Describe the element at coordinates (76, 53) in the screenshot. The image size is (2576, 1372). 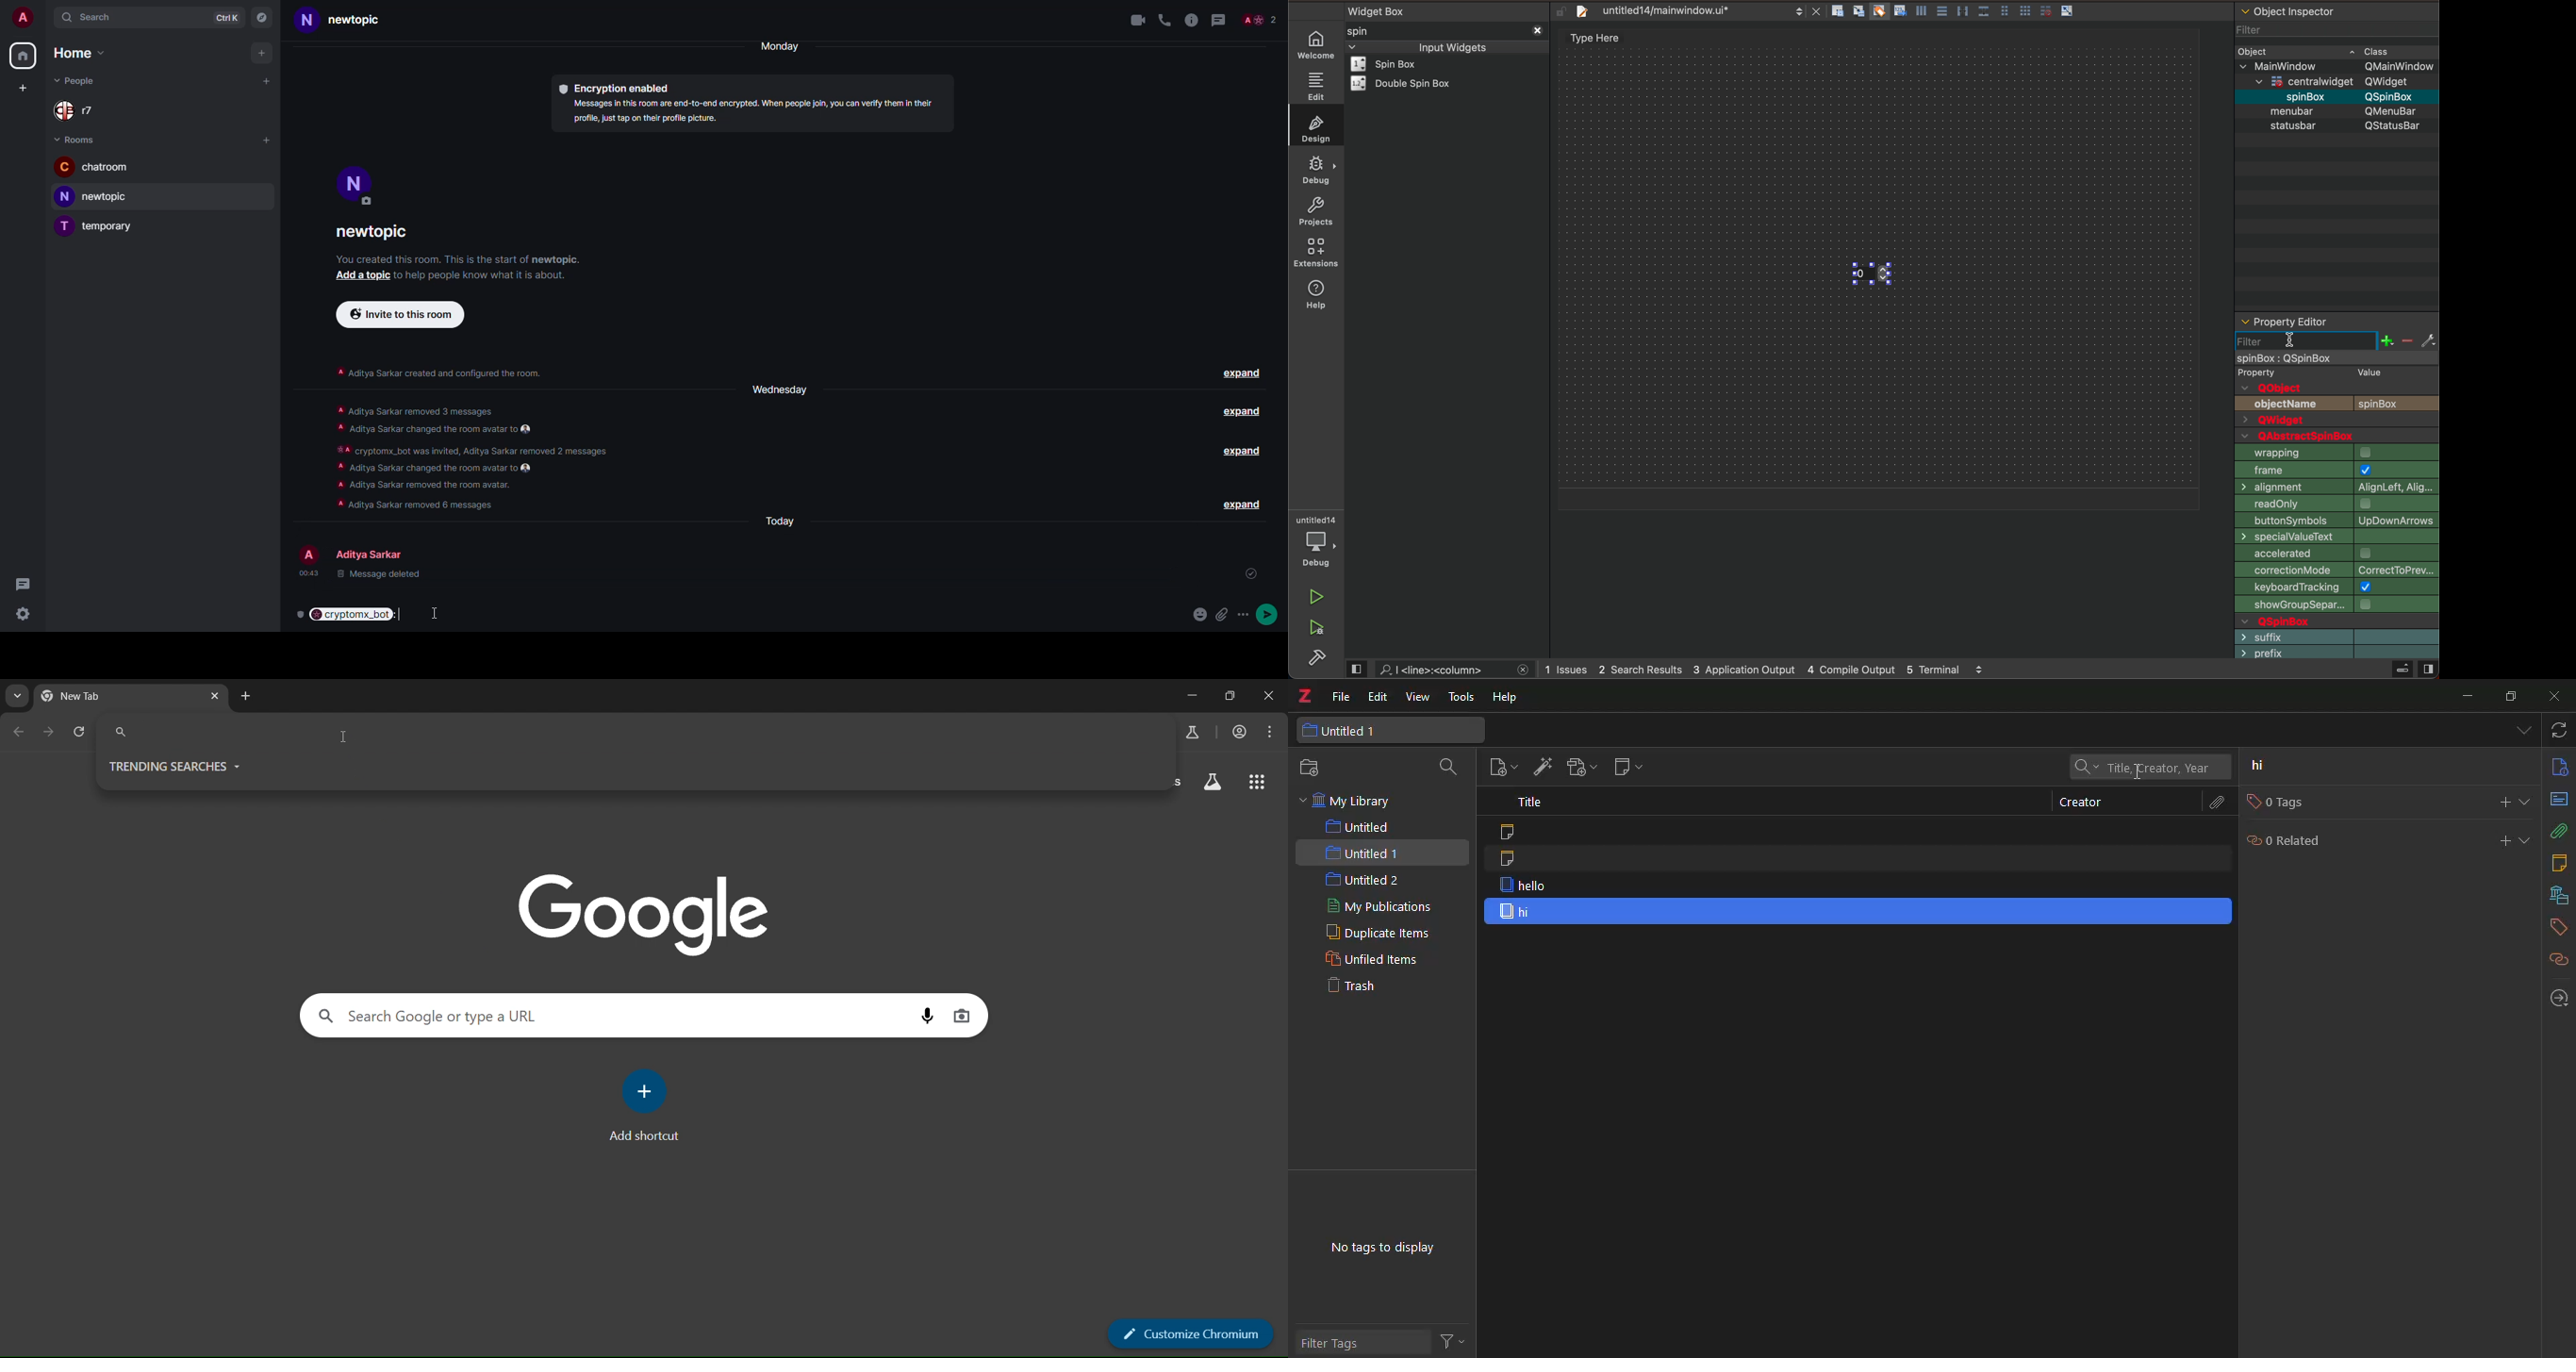
I see `home` at that location.